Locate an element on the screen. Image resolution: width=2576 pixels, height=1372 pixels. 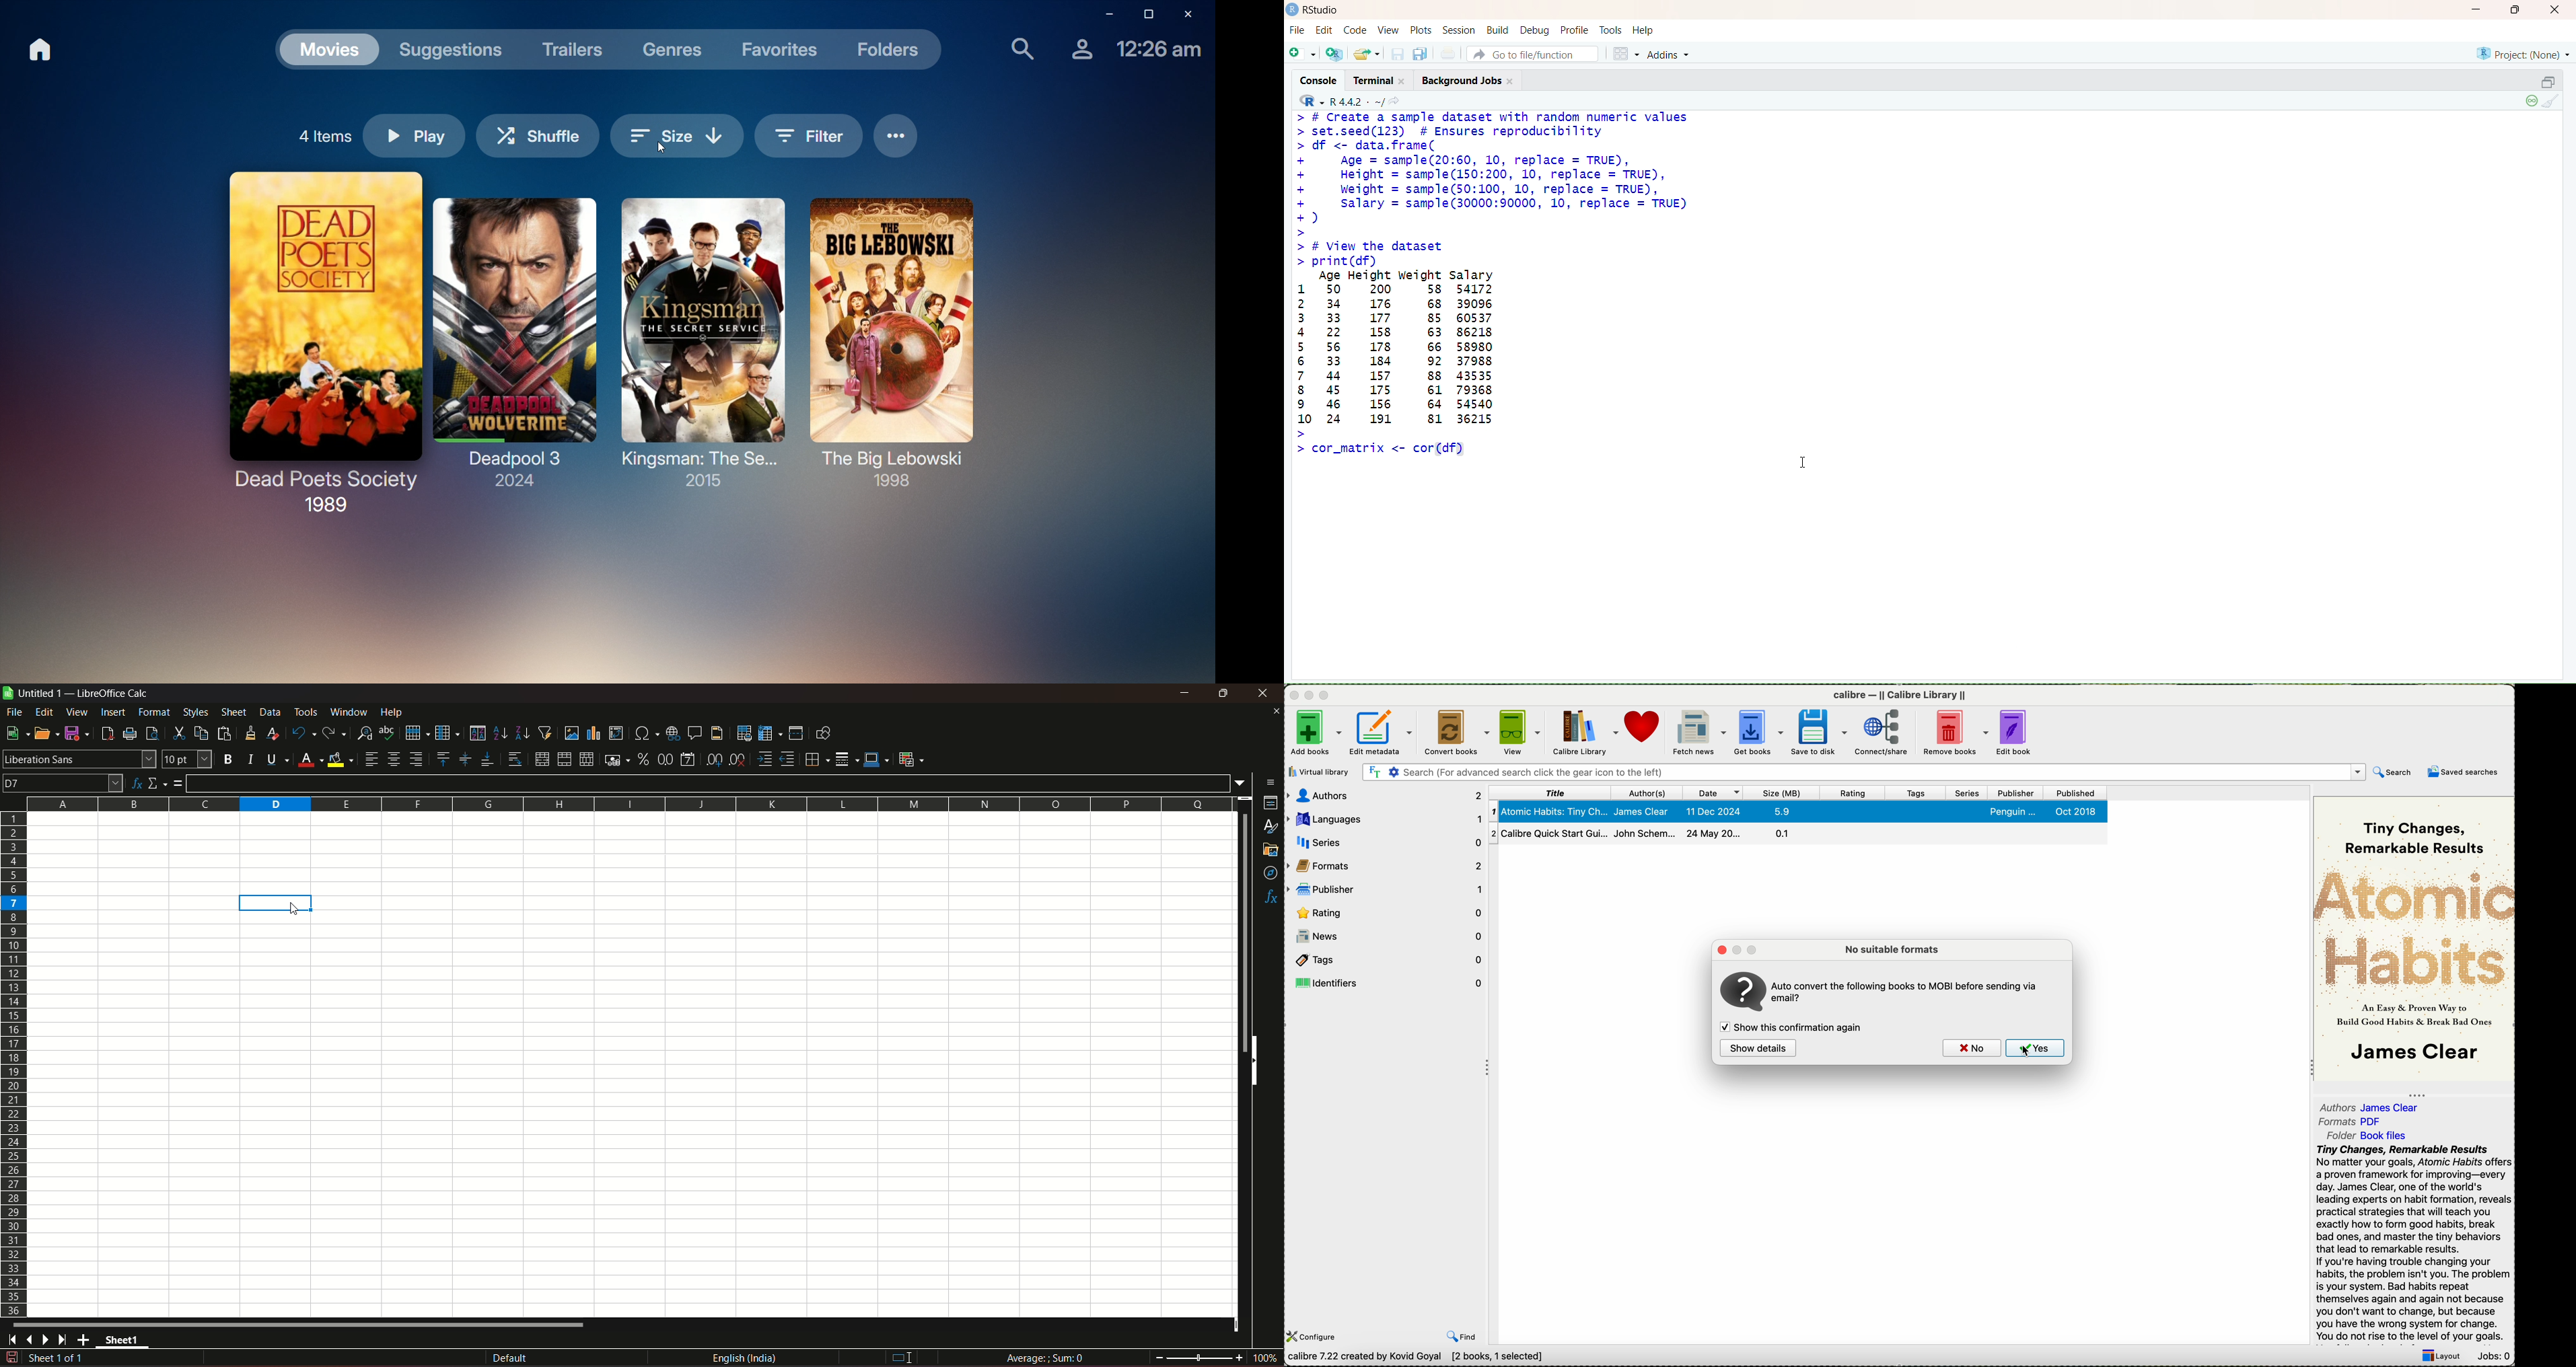
R442/ ~/ is located at coordinates (1358, 100).